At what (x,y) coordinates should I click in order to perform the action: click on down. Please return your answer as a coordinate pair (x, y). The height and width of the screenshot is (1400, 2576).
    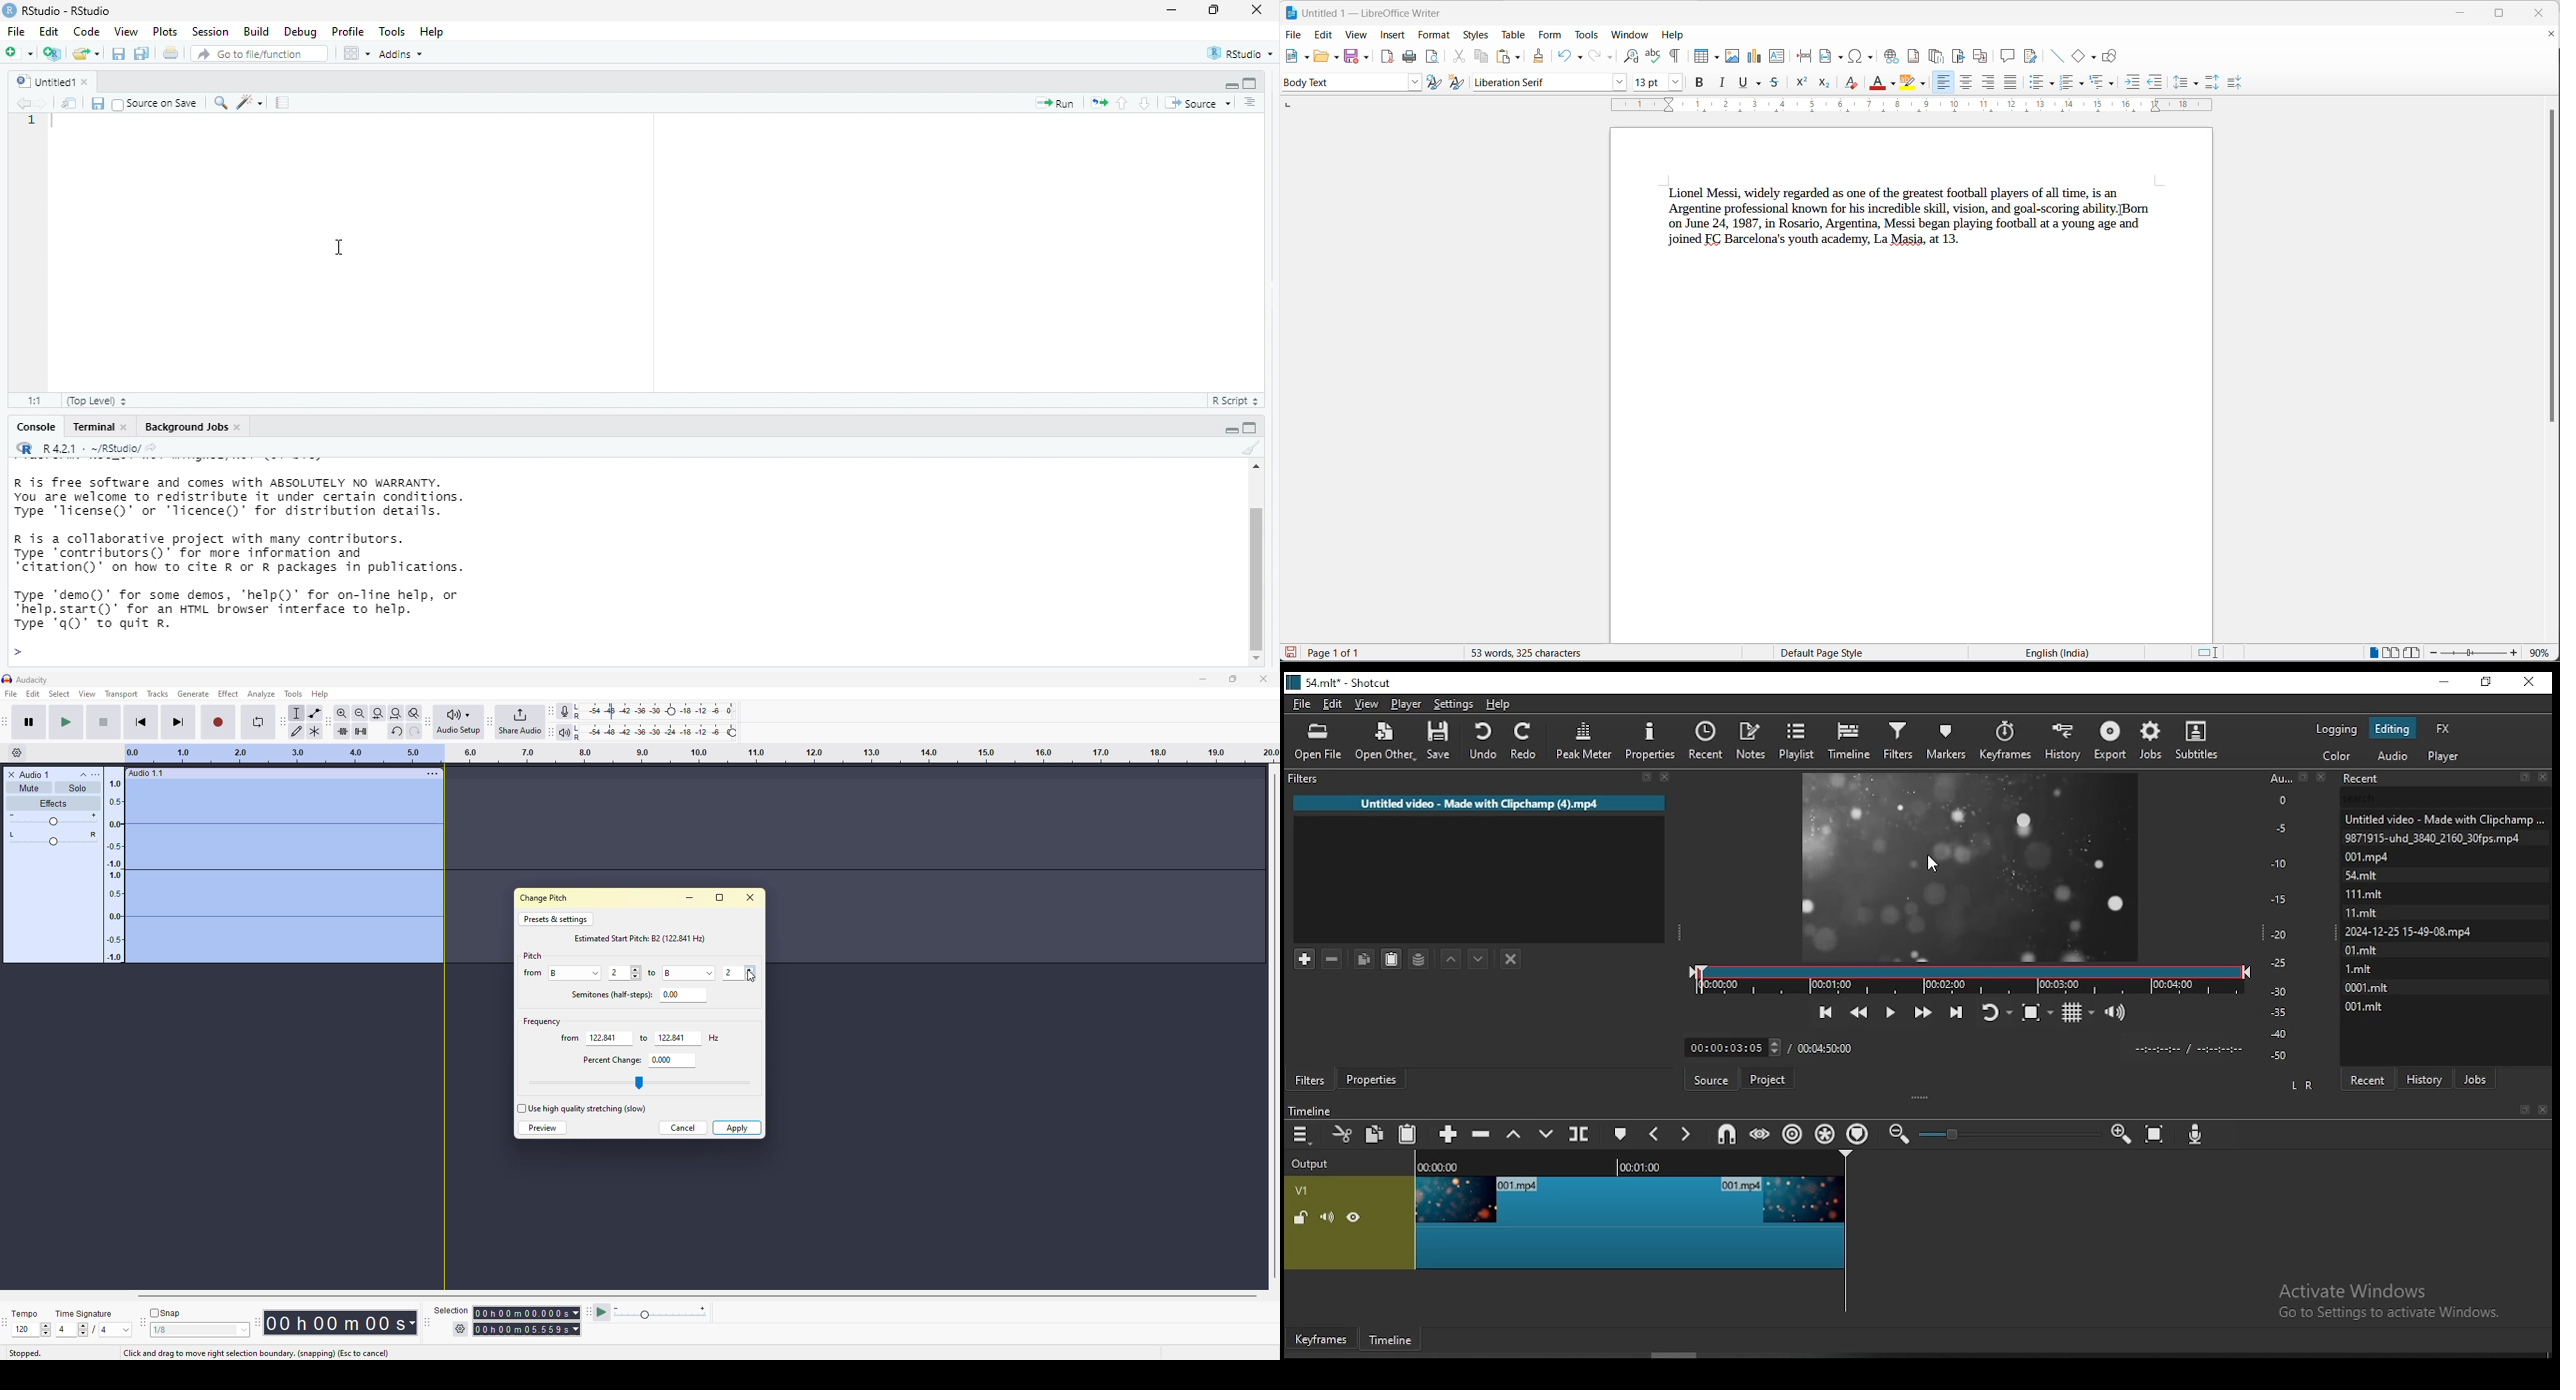
    Looking at the image, I should click on (45, 1333).